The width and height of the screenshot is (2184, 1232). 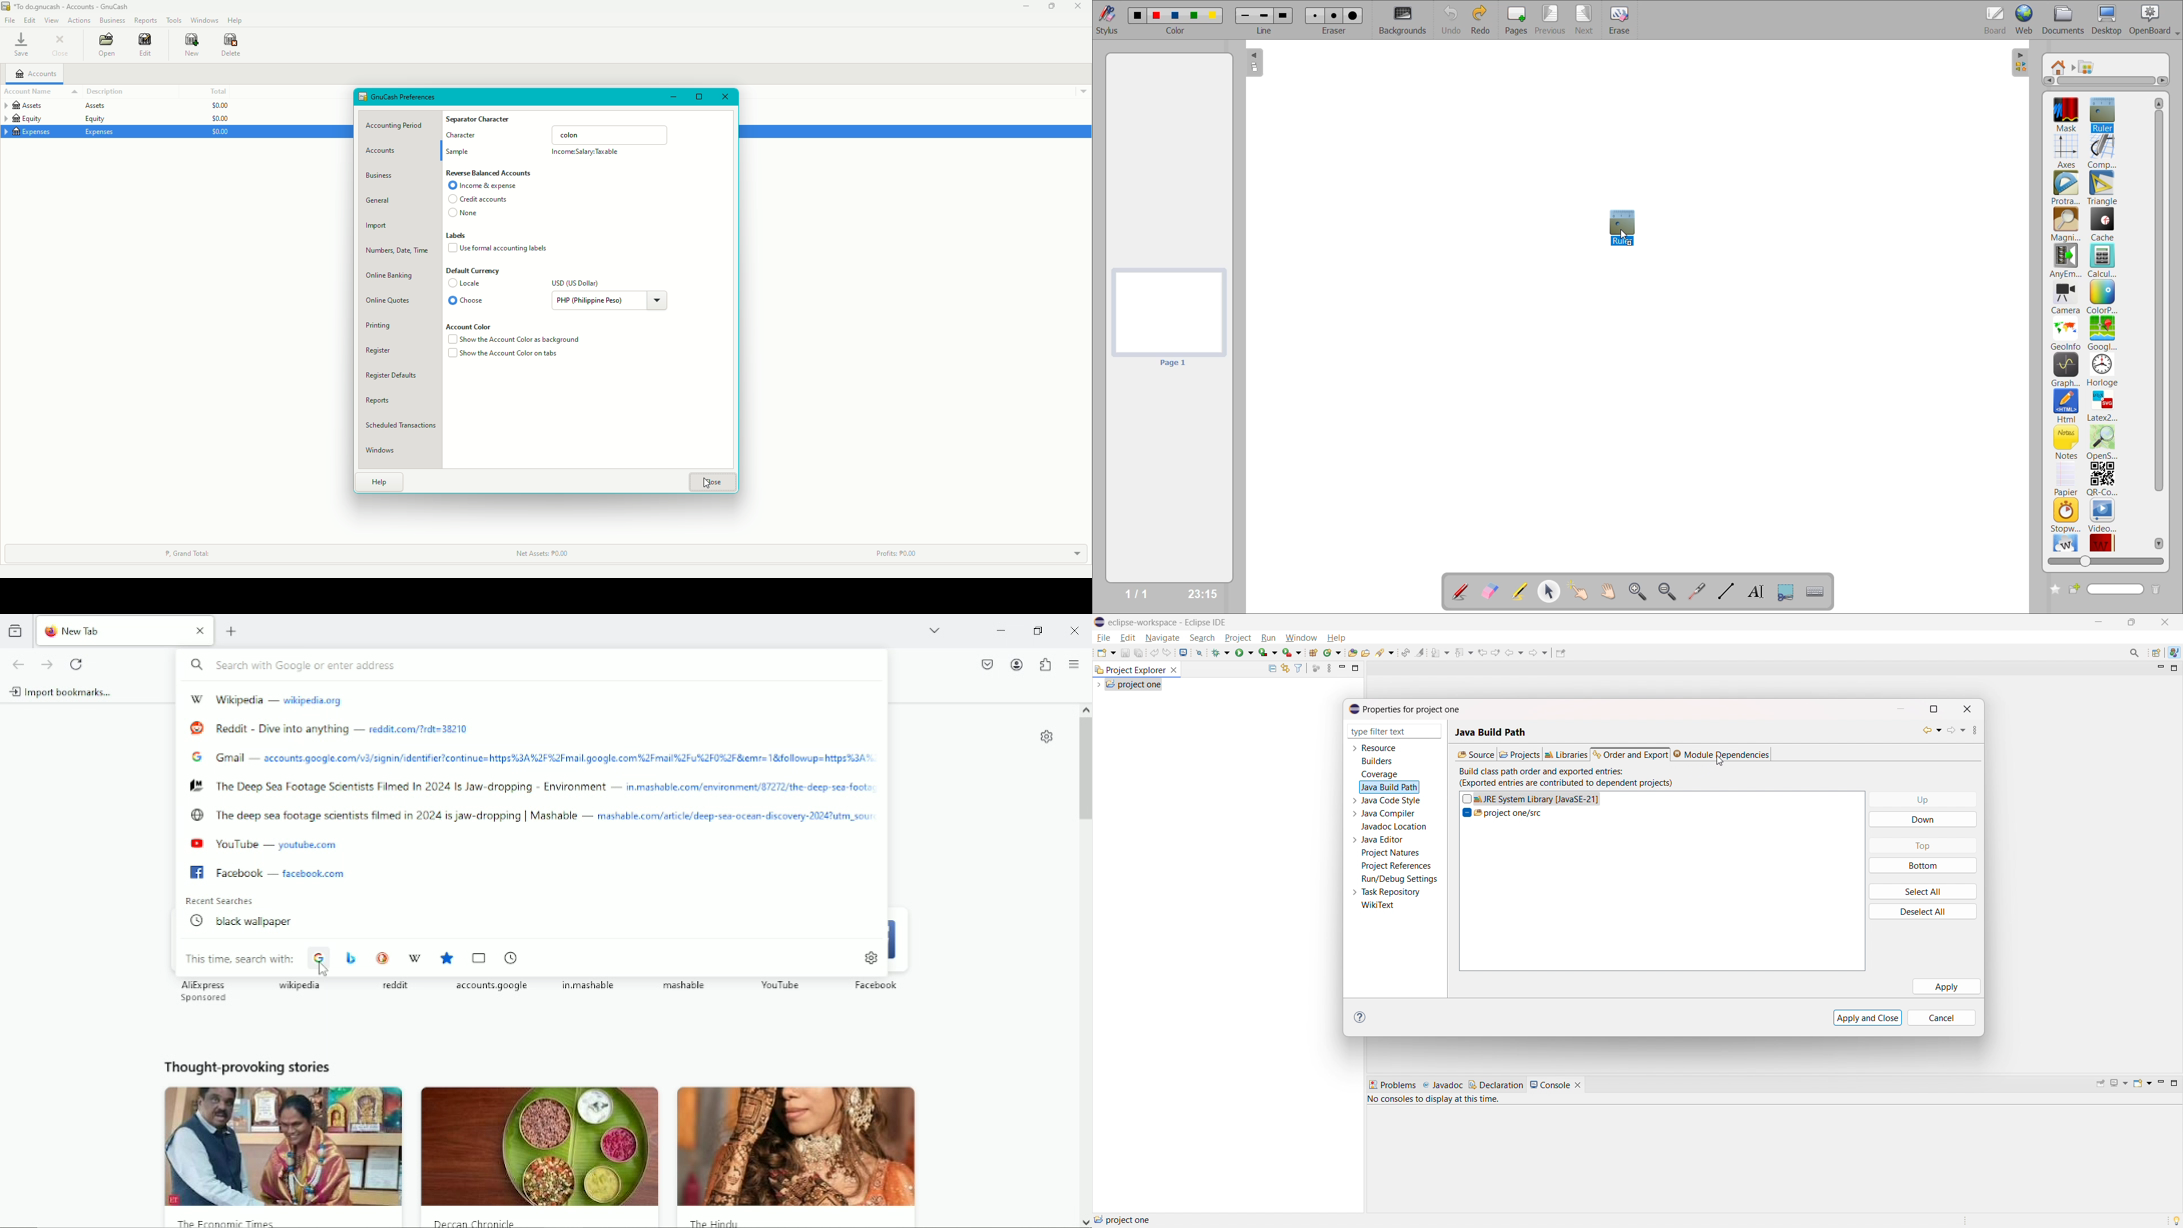 What do you see at coordinates (1167, 318) in the screenshot?
I see `page preview` at bounding box center [1167, 318].